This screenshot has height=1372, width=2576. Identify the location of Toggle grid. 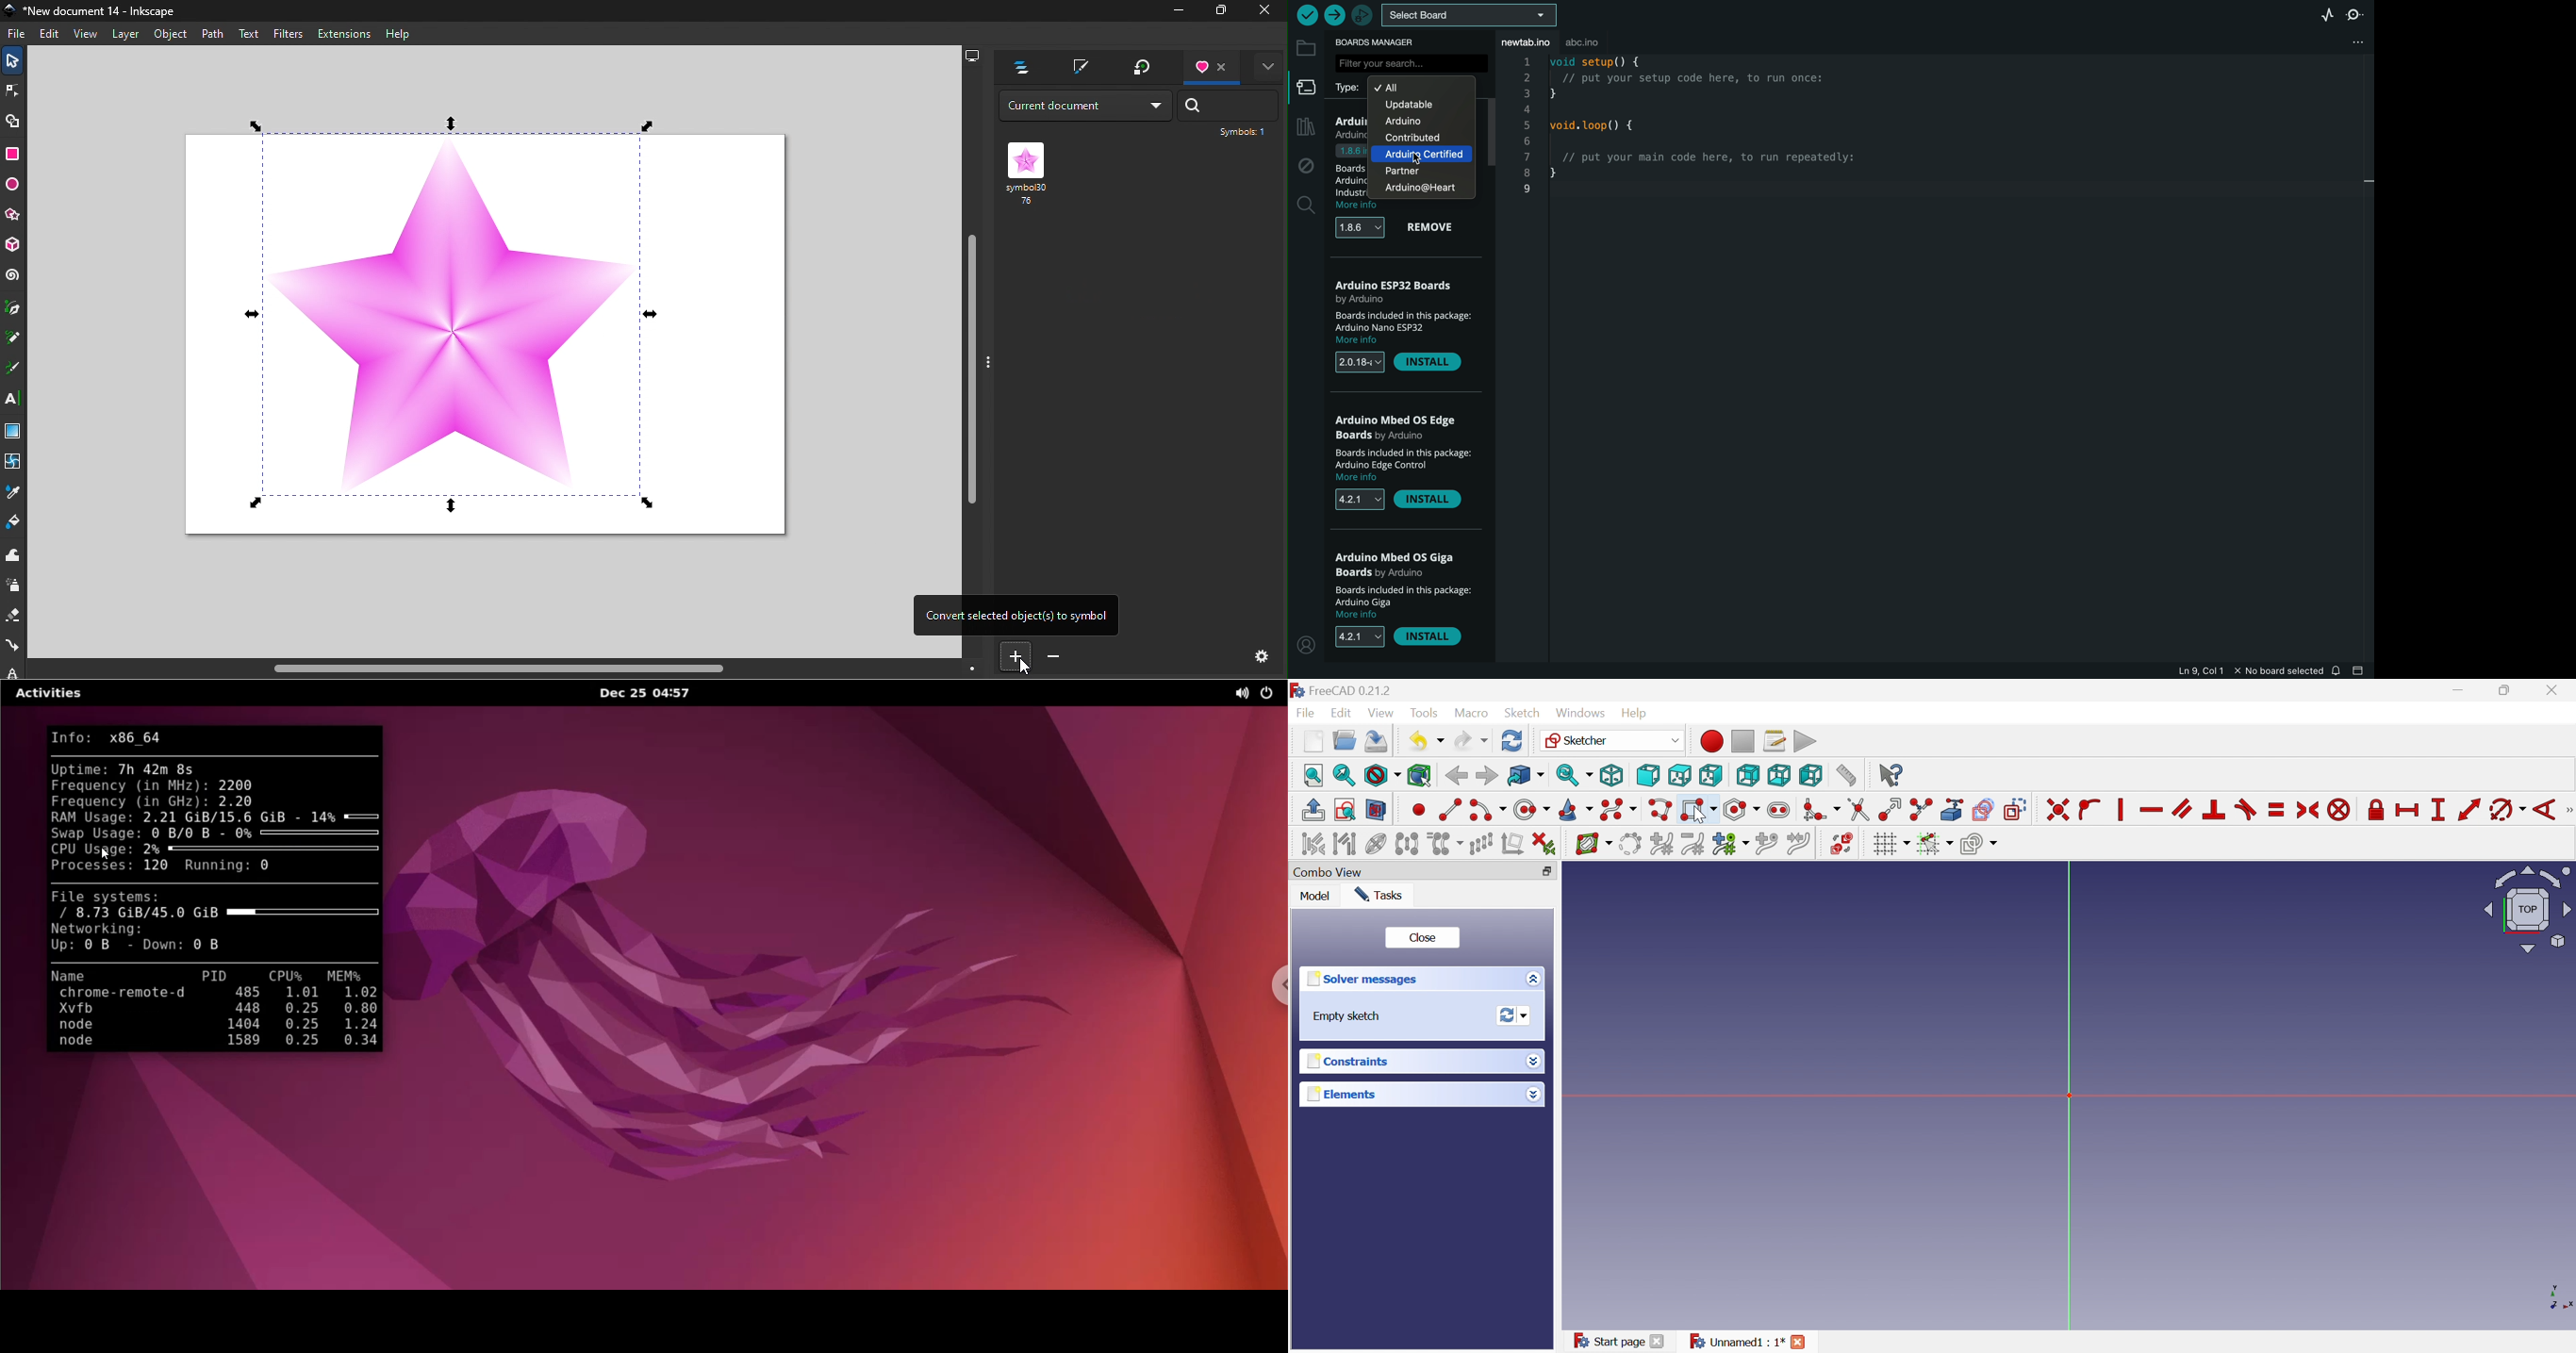
(1891, 845).